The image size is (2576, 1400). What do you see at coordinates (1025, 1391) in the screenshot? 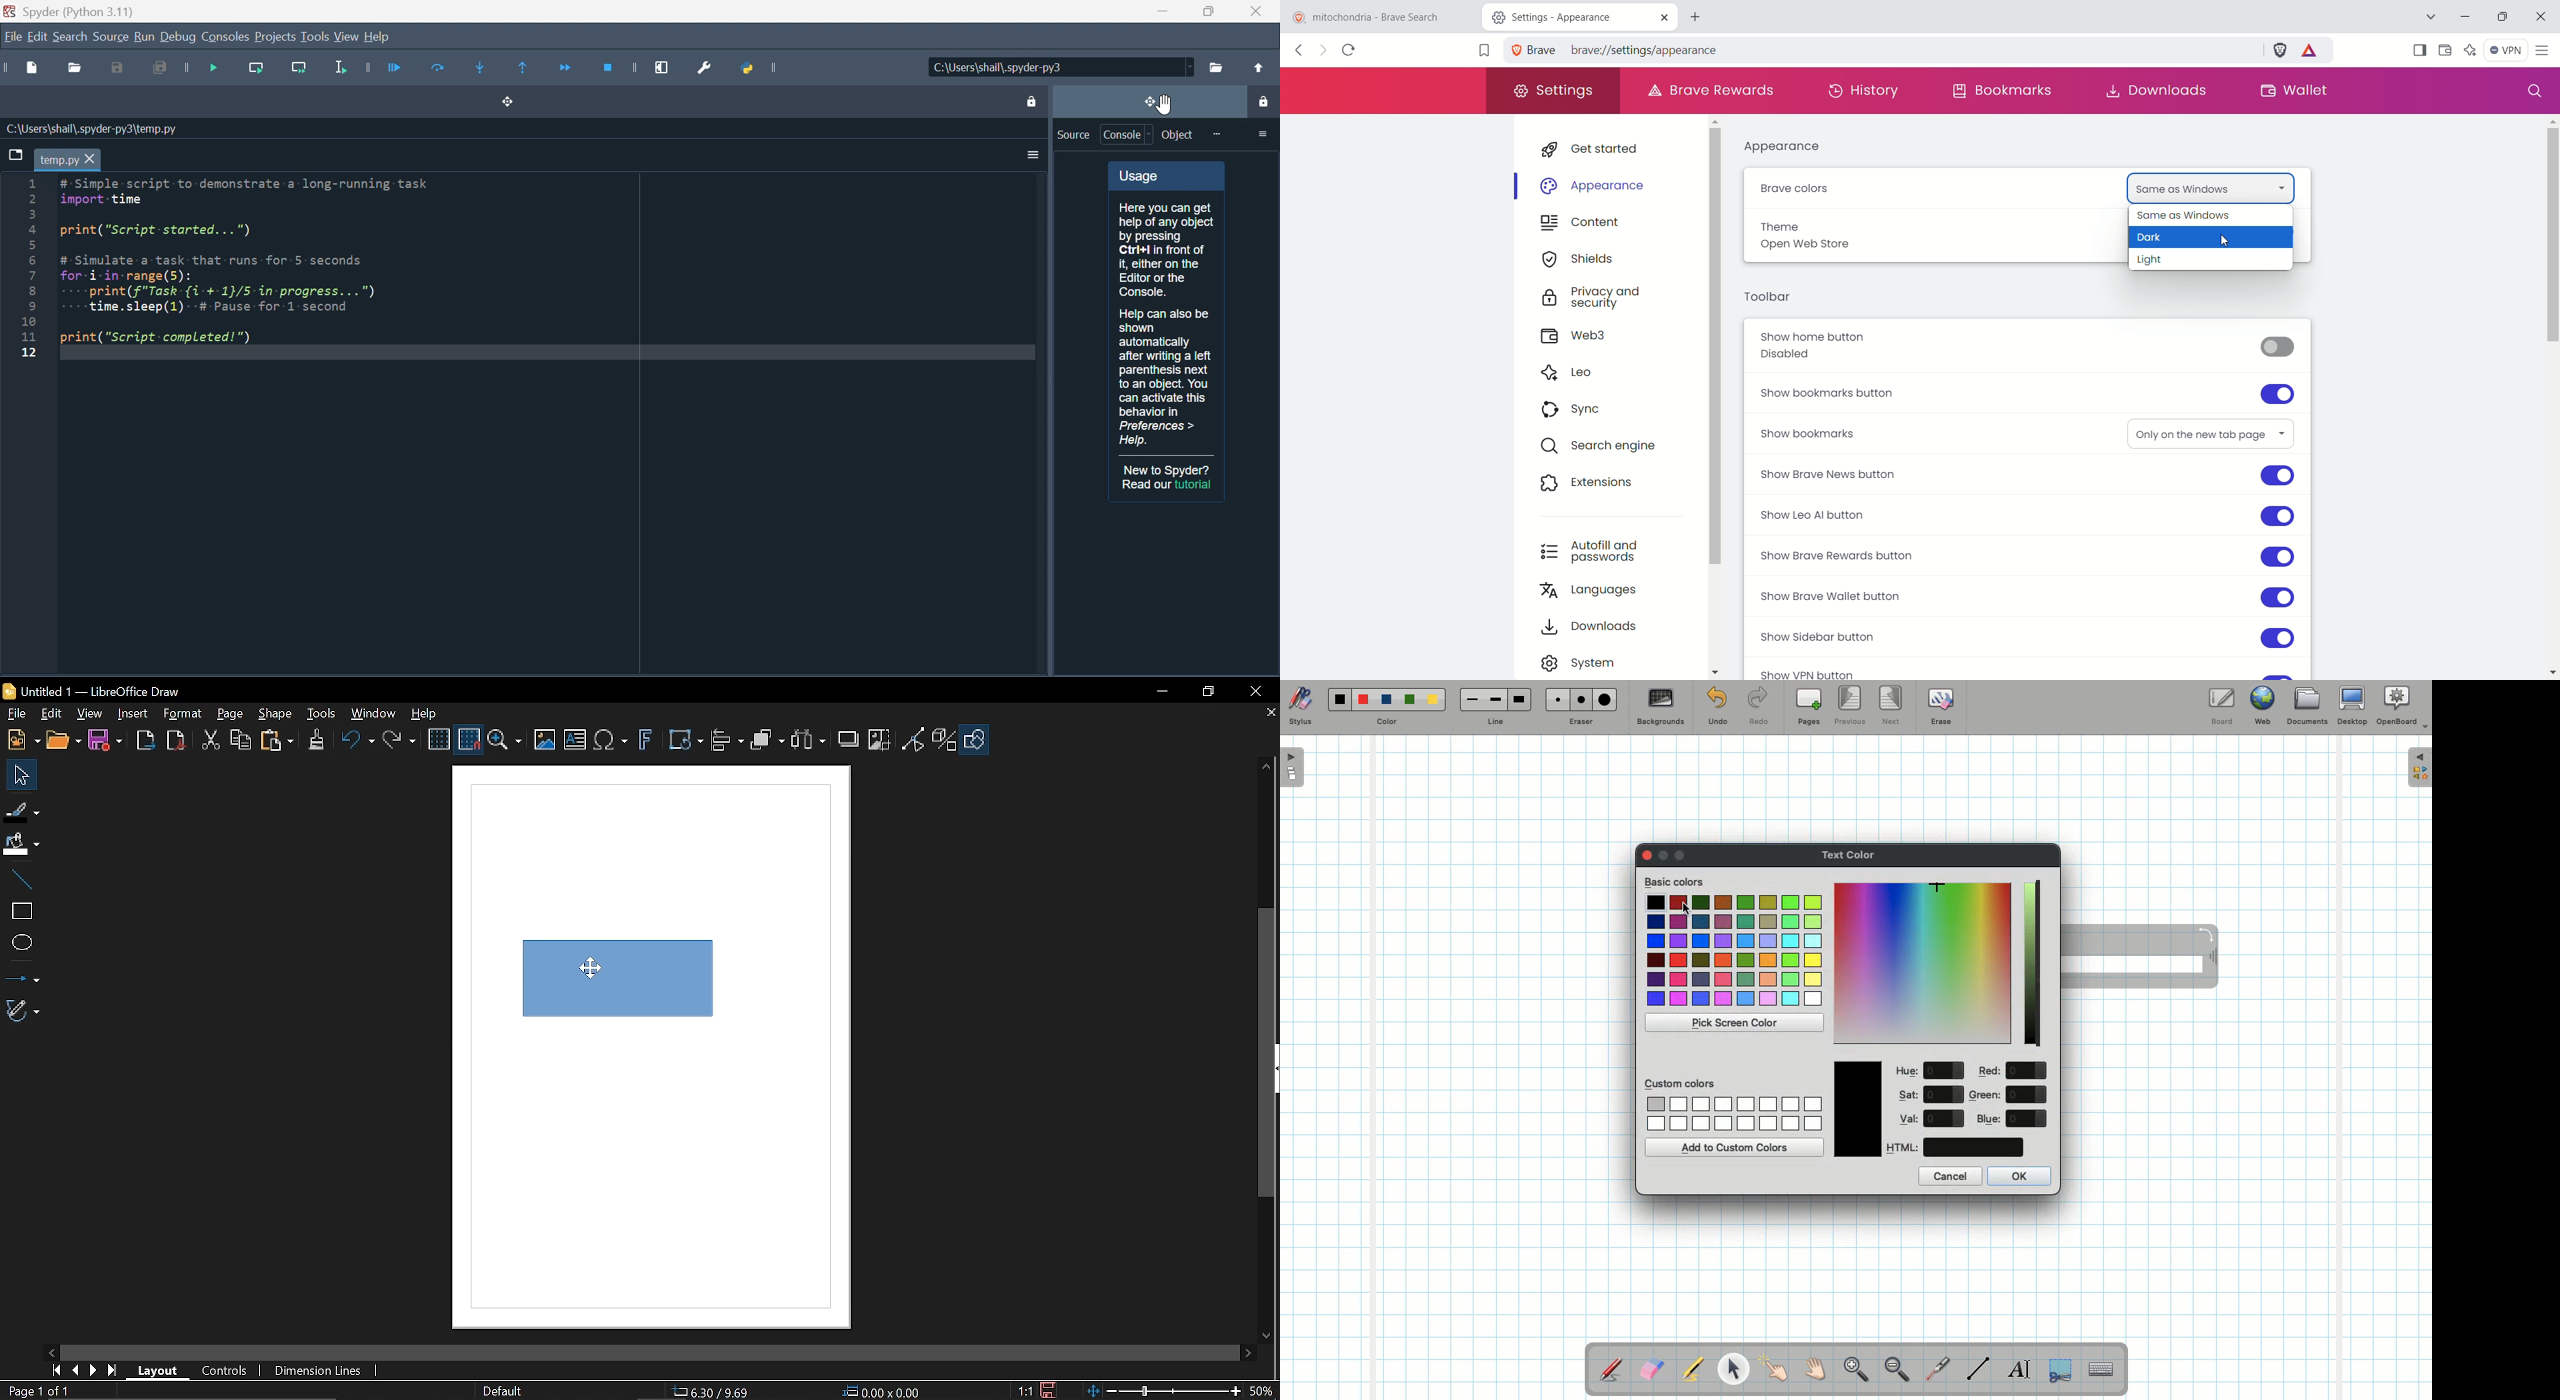
I see `1:1 (Scaling factor)` at bounding box center [1025, 1391].